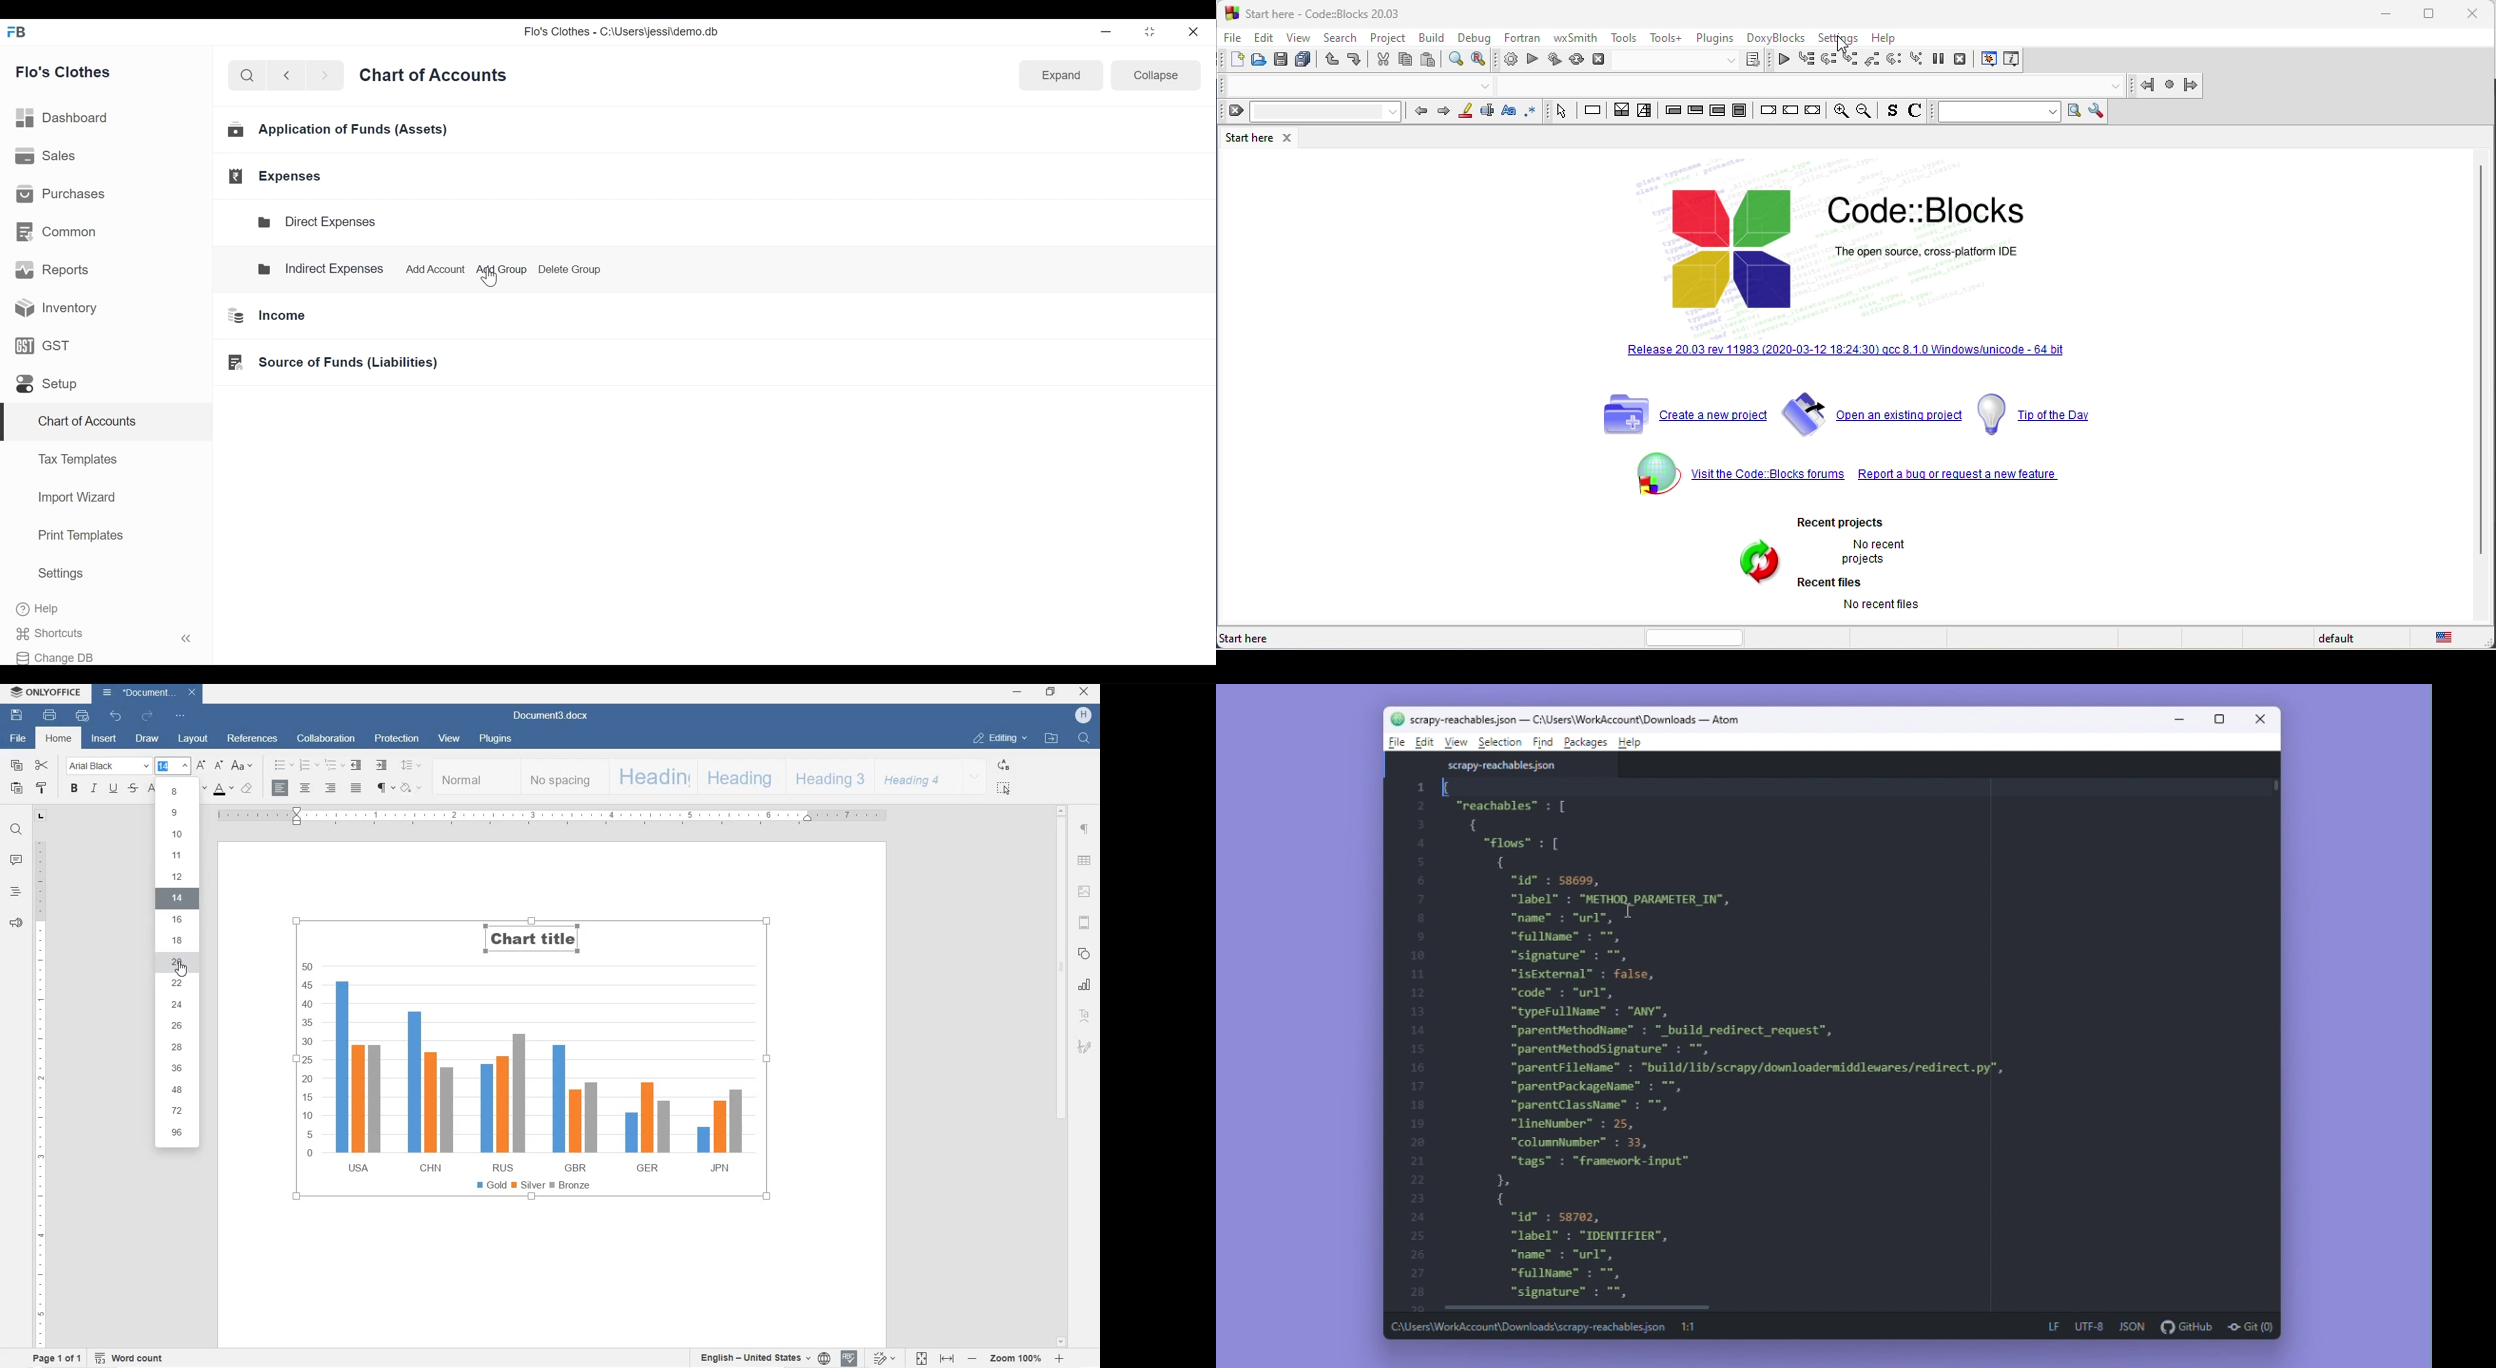  What do you see at coordinates (51, 717) in the screenshot?
I see `PRINT` at bounding box center [51, 717].